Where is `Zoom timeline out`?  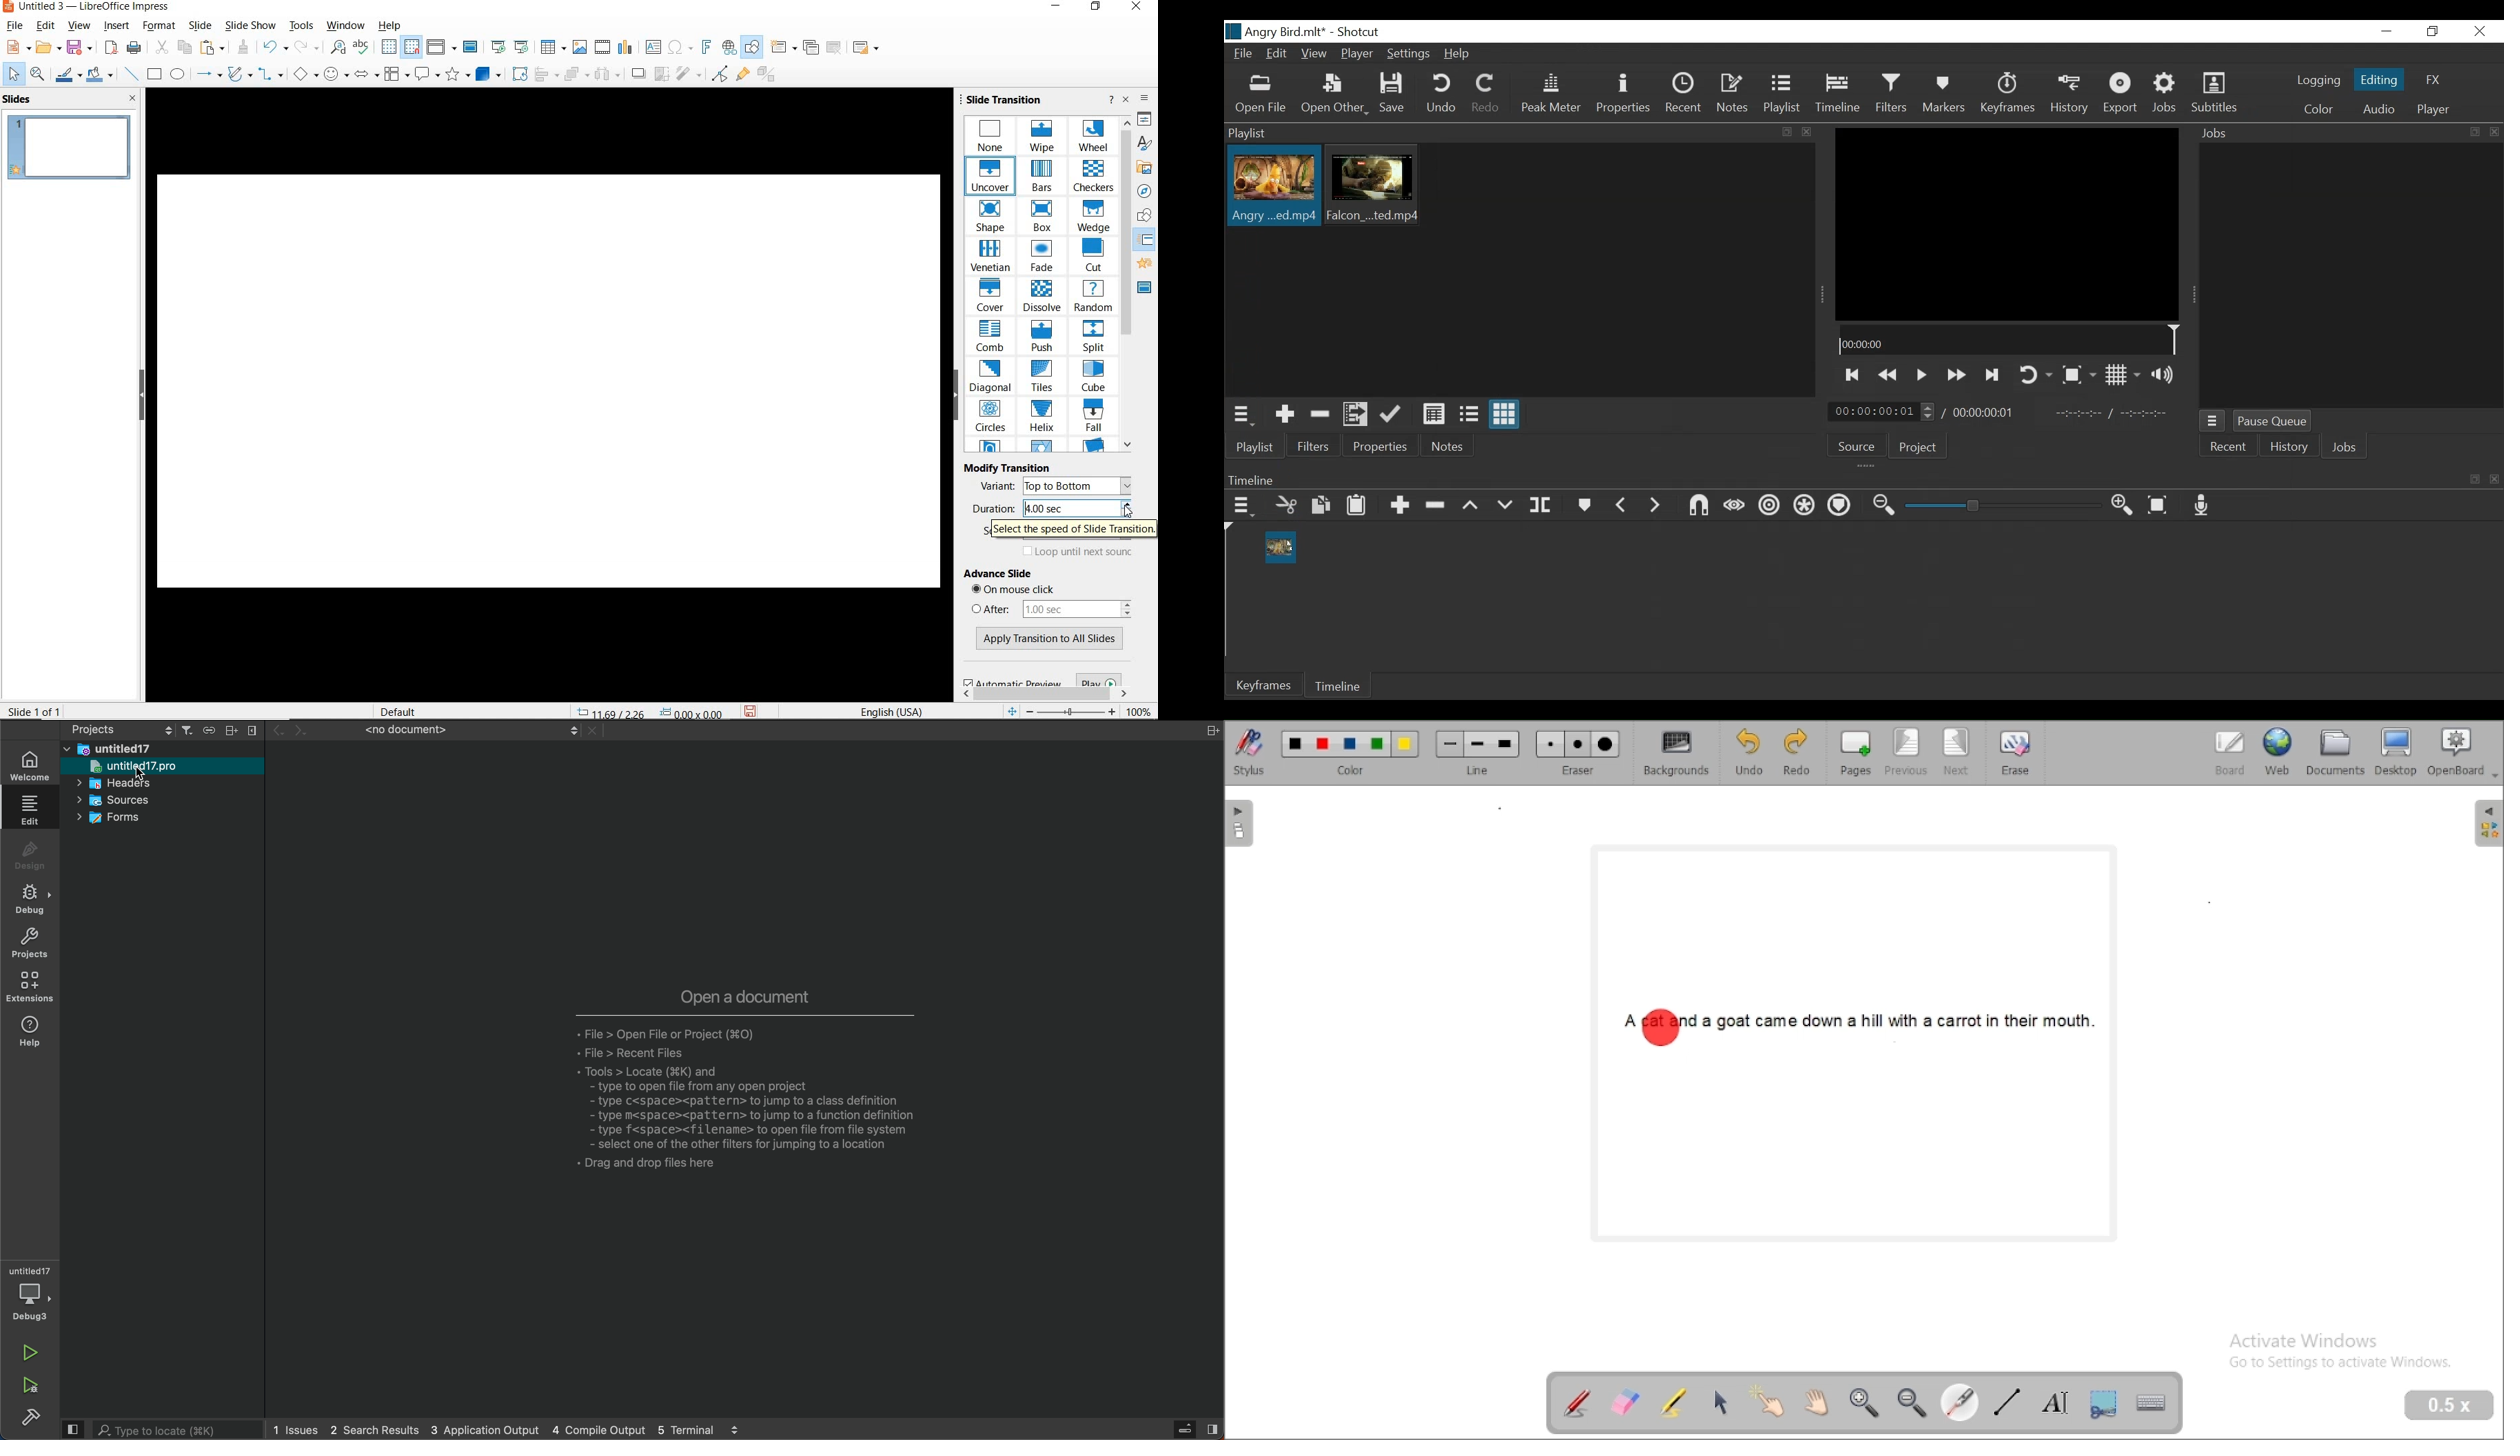
Zoom timeline out is located at coordinates (1883, 506).